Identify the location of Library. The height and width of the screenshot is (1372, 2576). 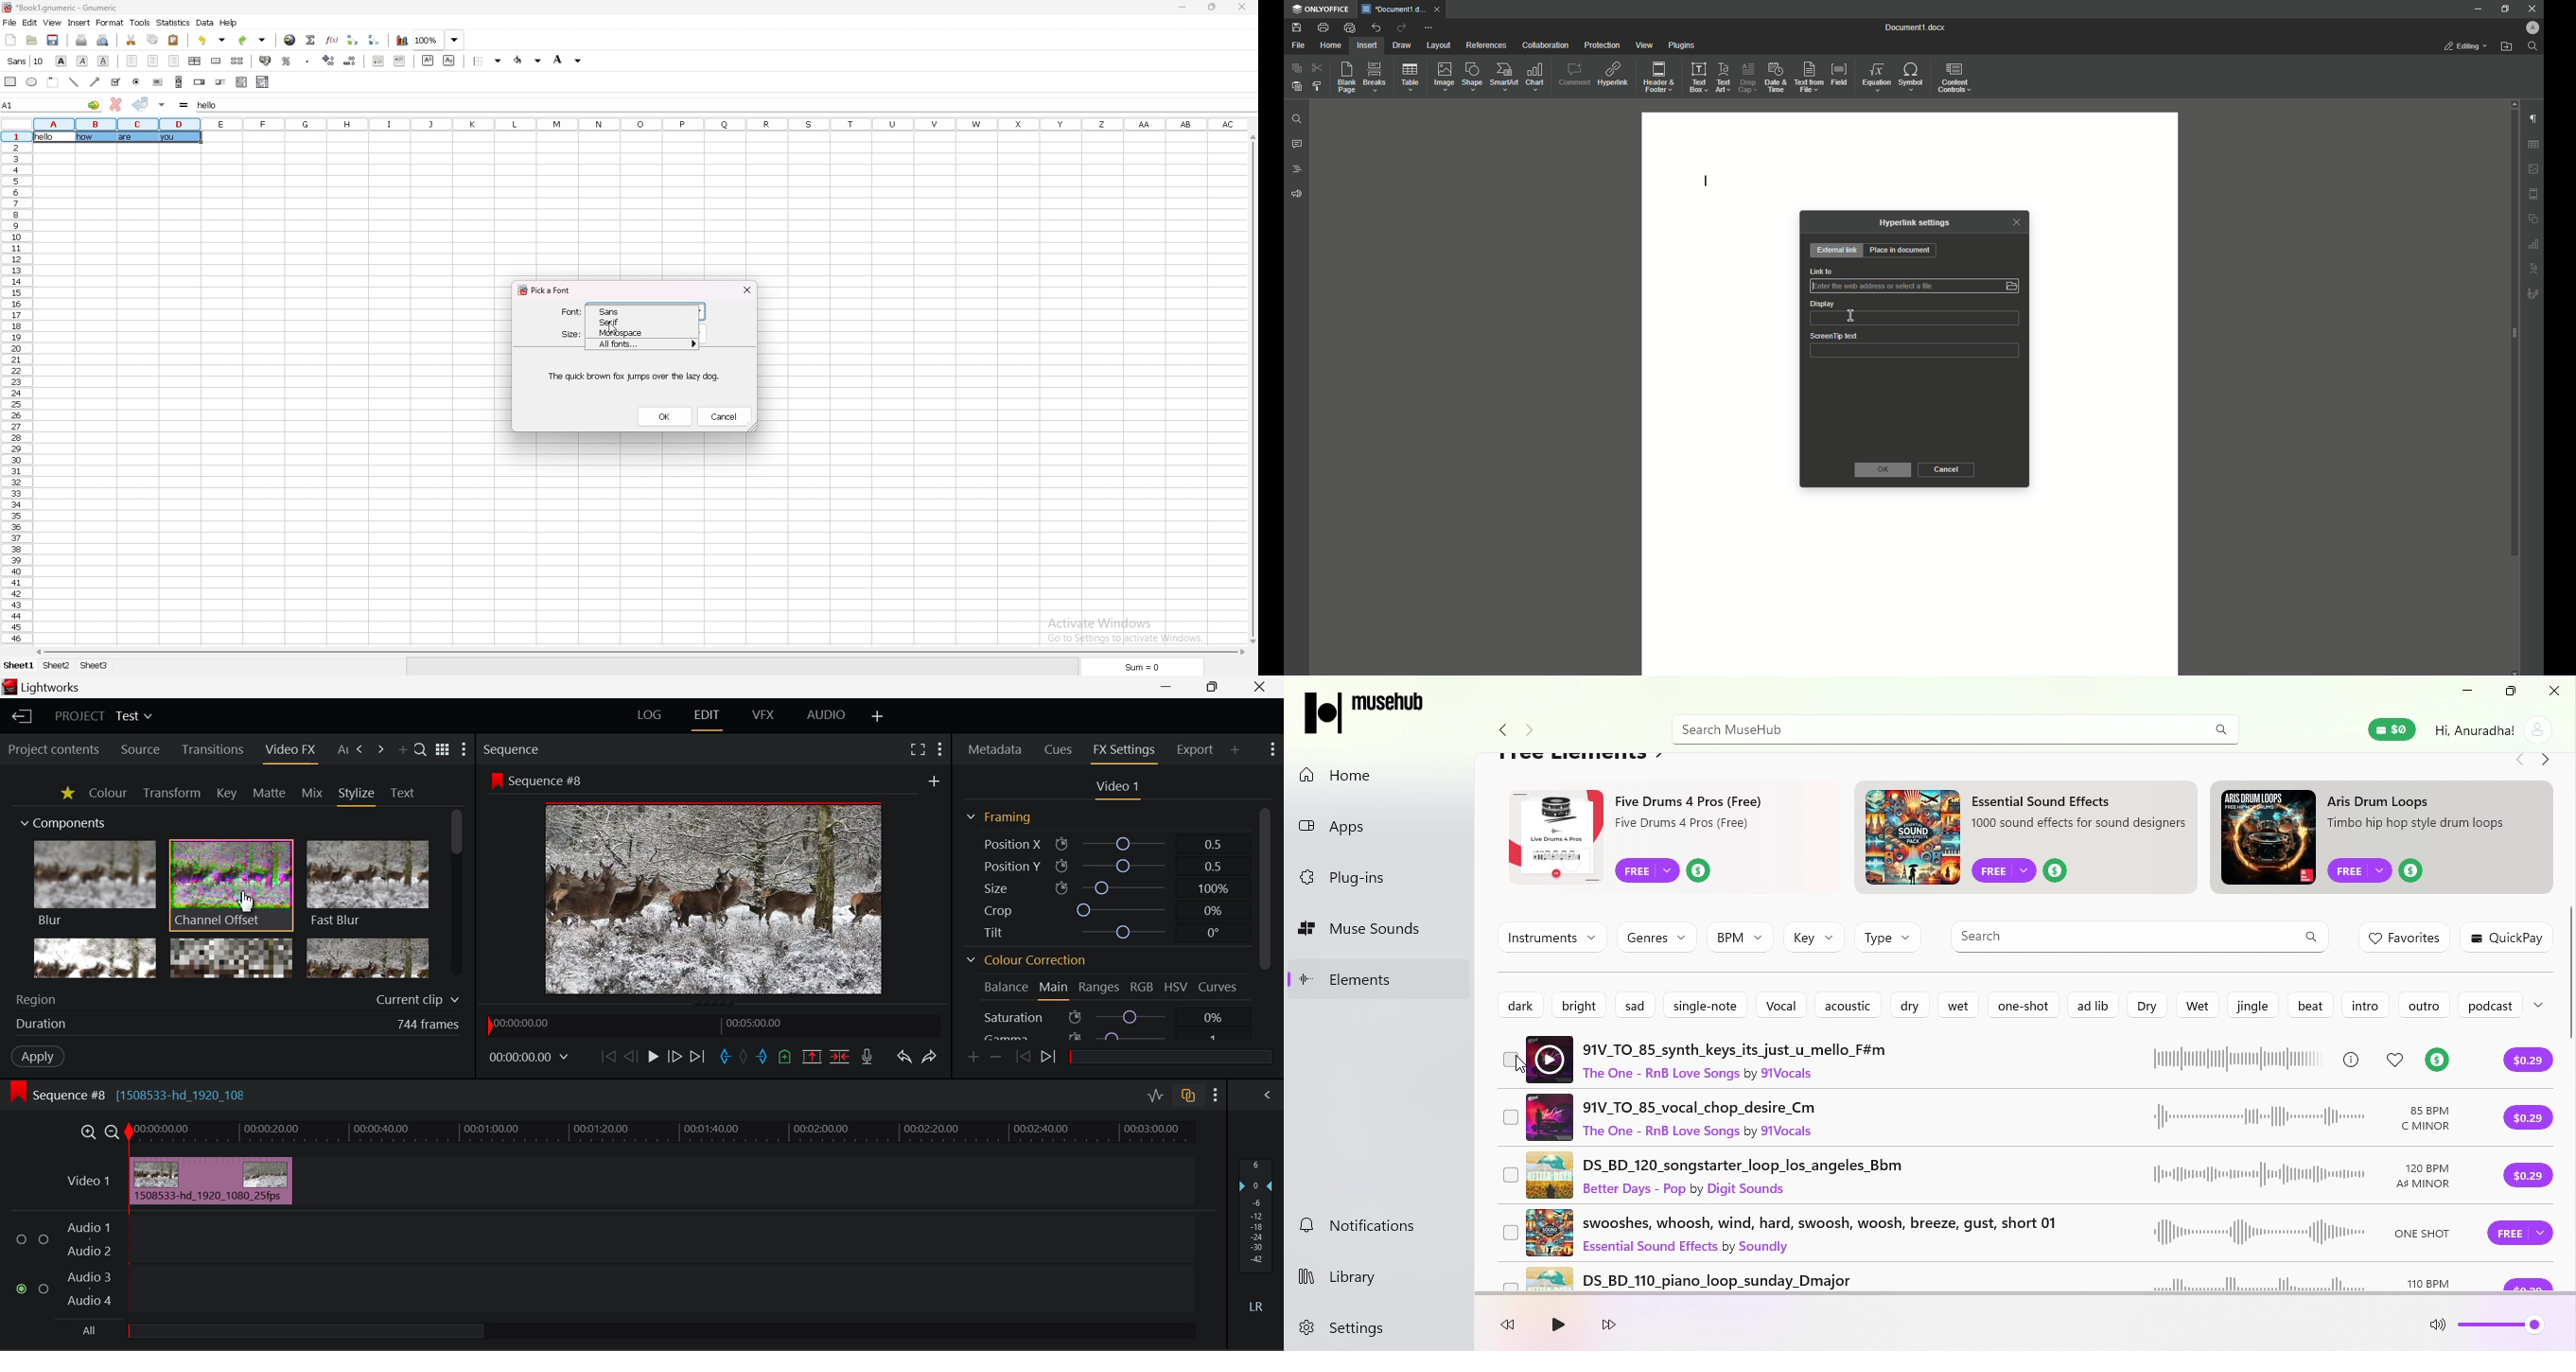
(1363, 1273).